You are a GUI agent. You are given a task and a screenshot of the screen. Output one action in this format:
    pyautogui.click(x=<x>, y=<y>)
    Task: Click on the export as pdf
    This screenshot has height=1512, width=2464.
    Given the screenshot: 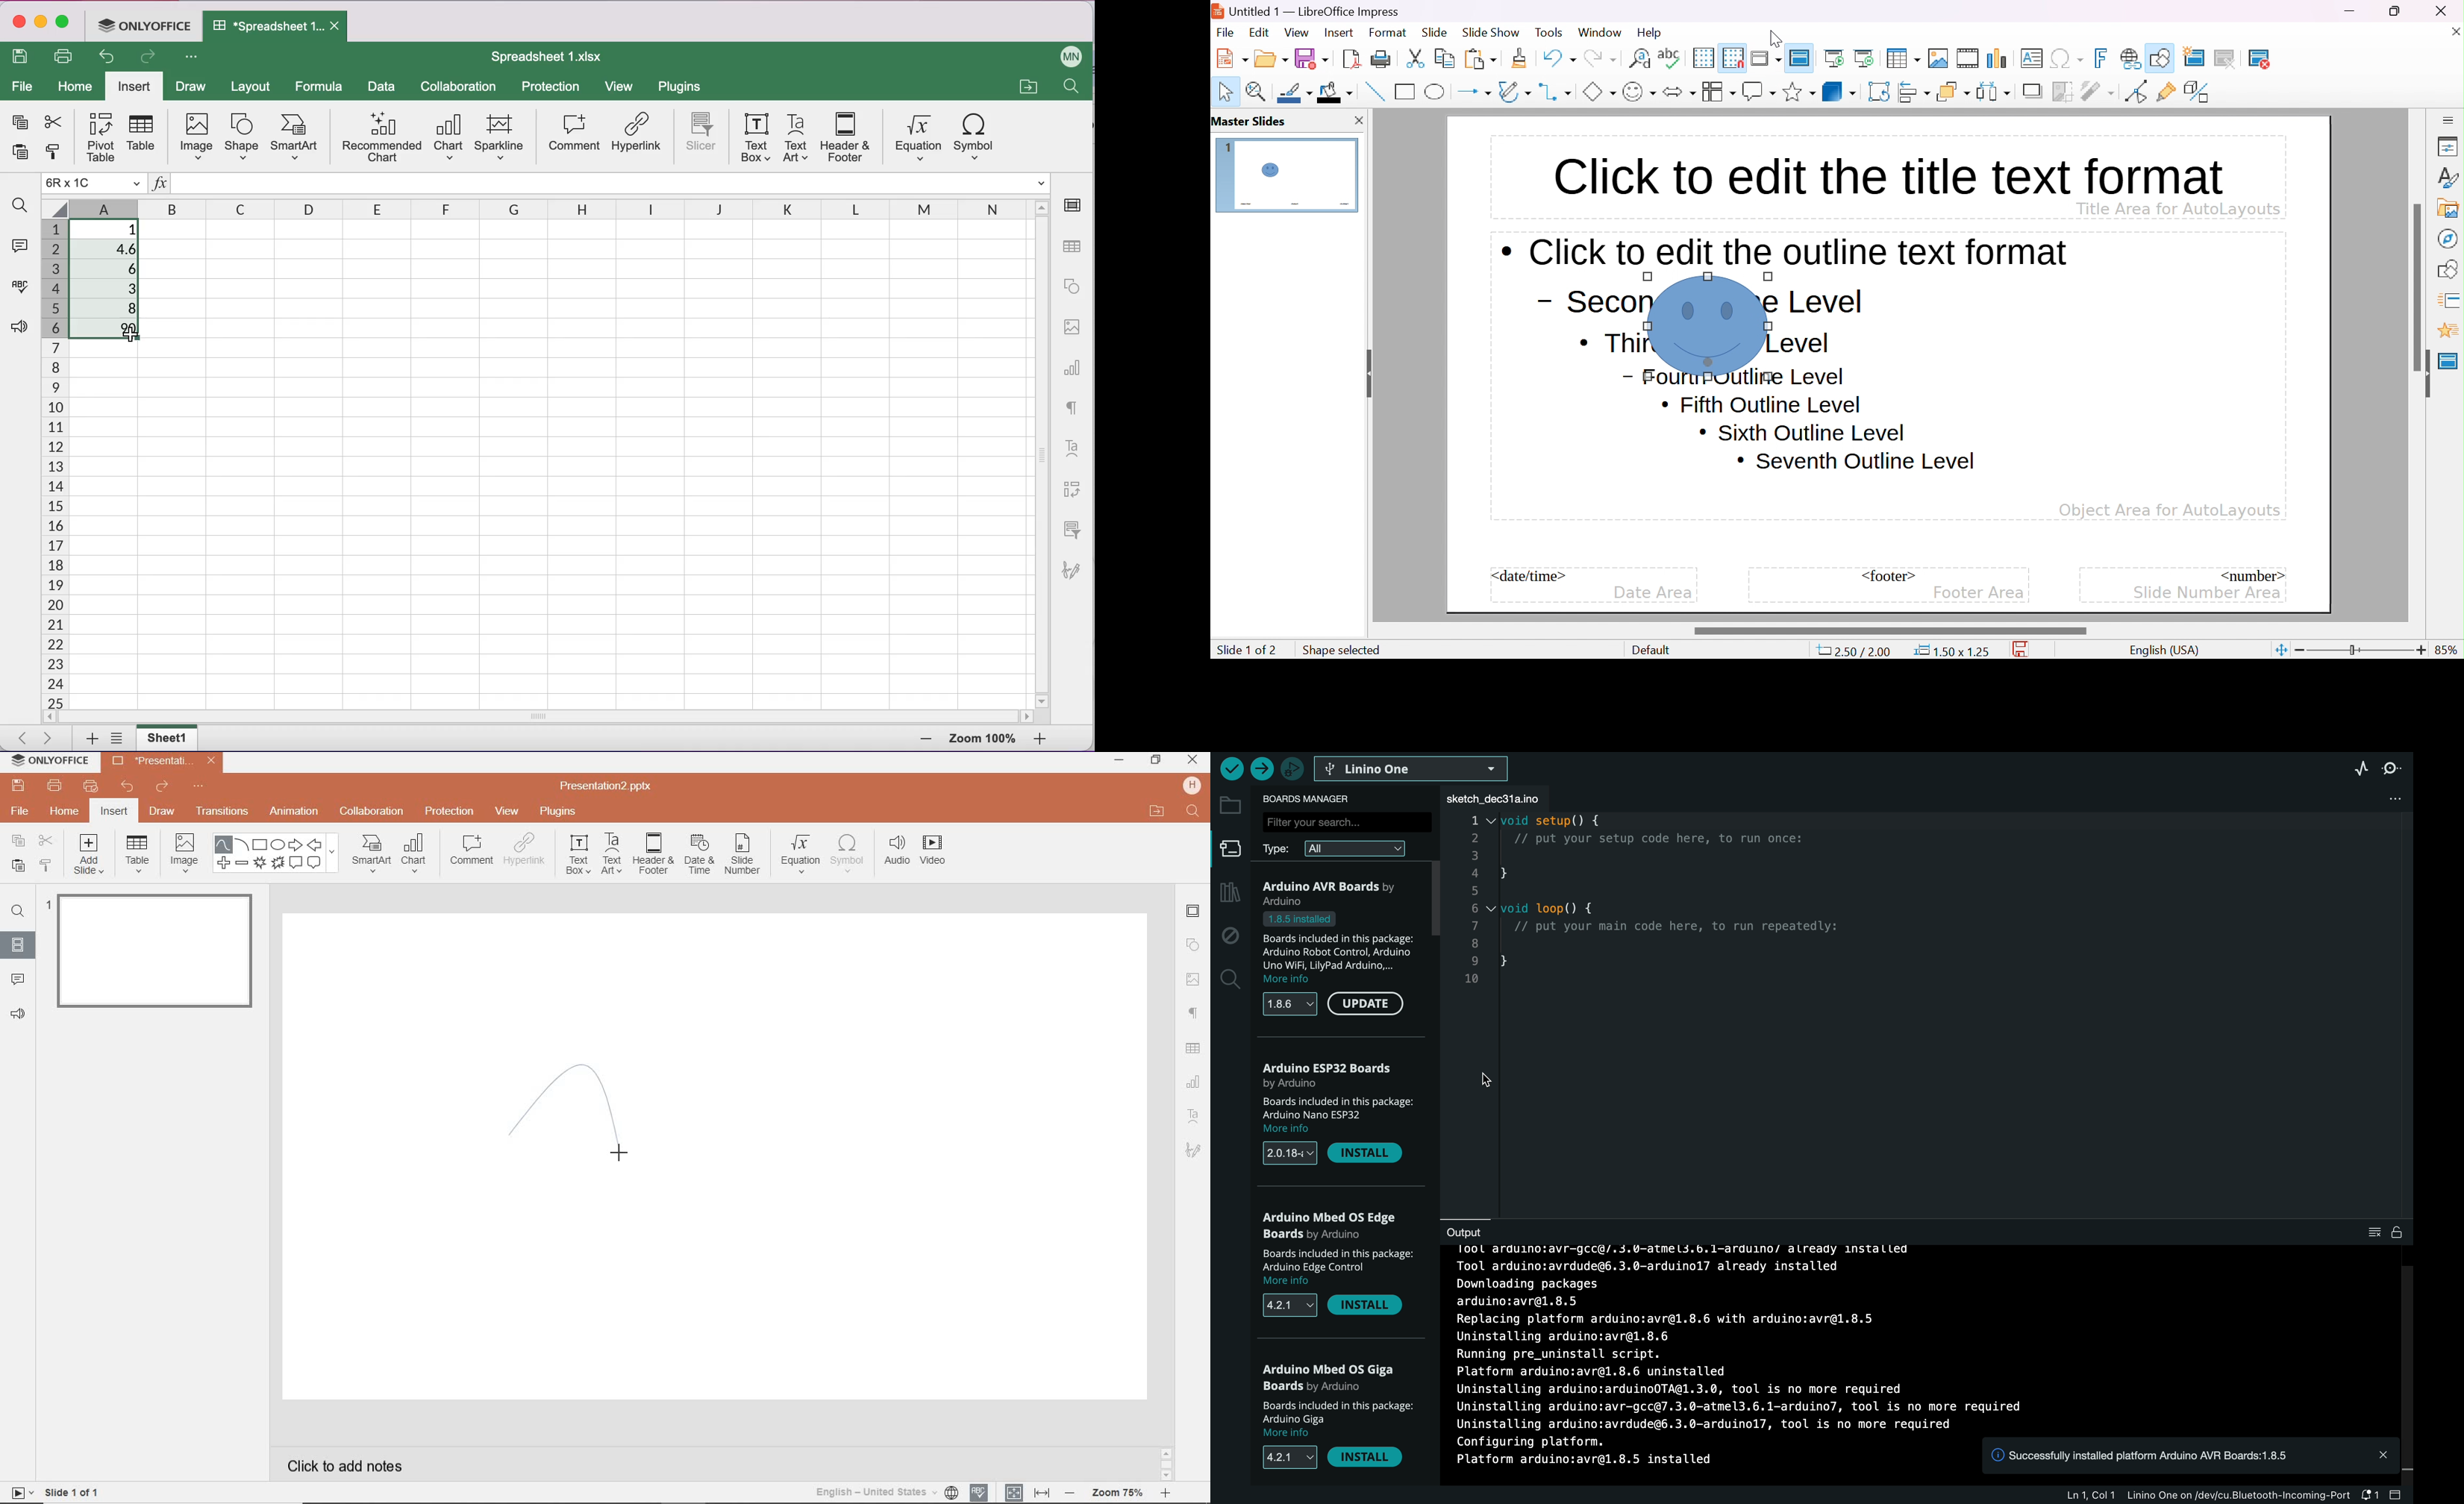 What is the action you would take?
    pyautogui.click(x=1350, y=58)
    